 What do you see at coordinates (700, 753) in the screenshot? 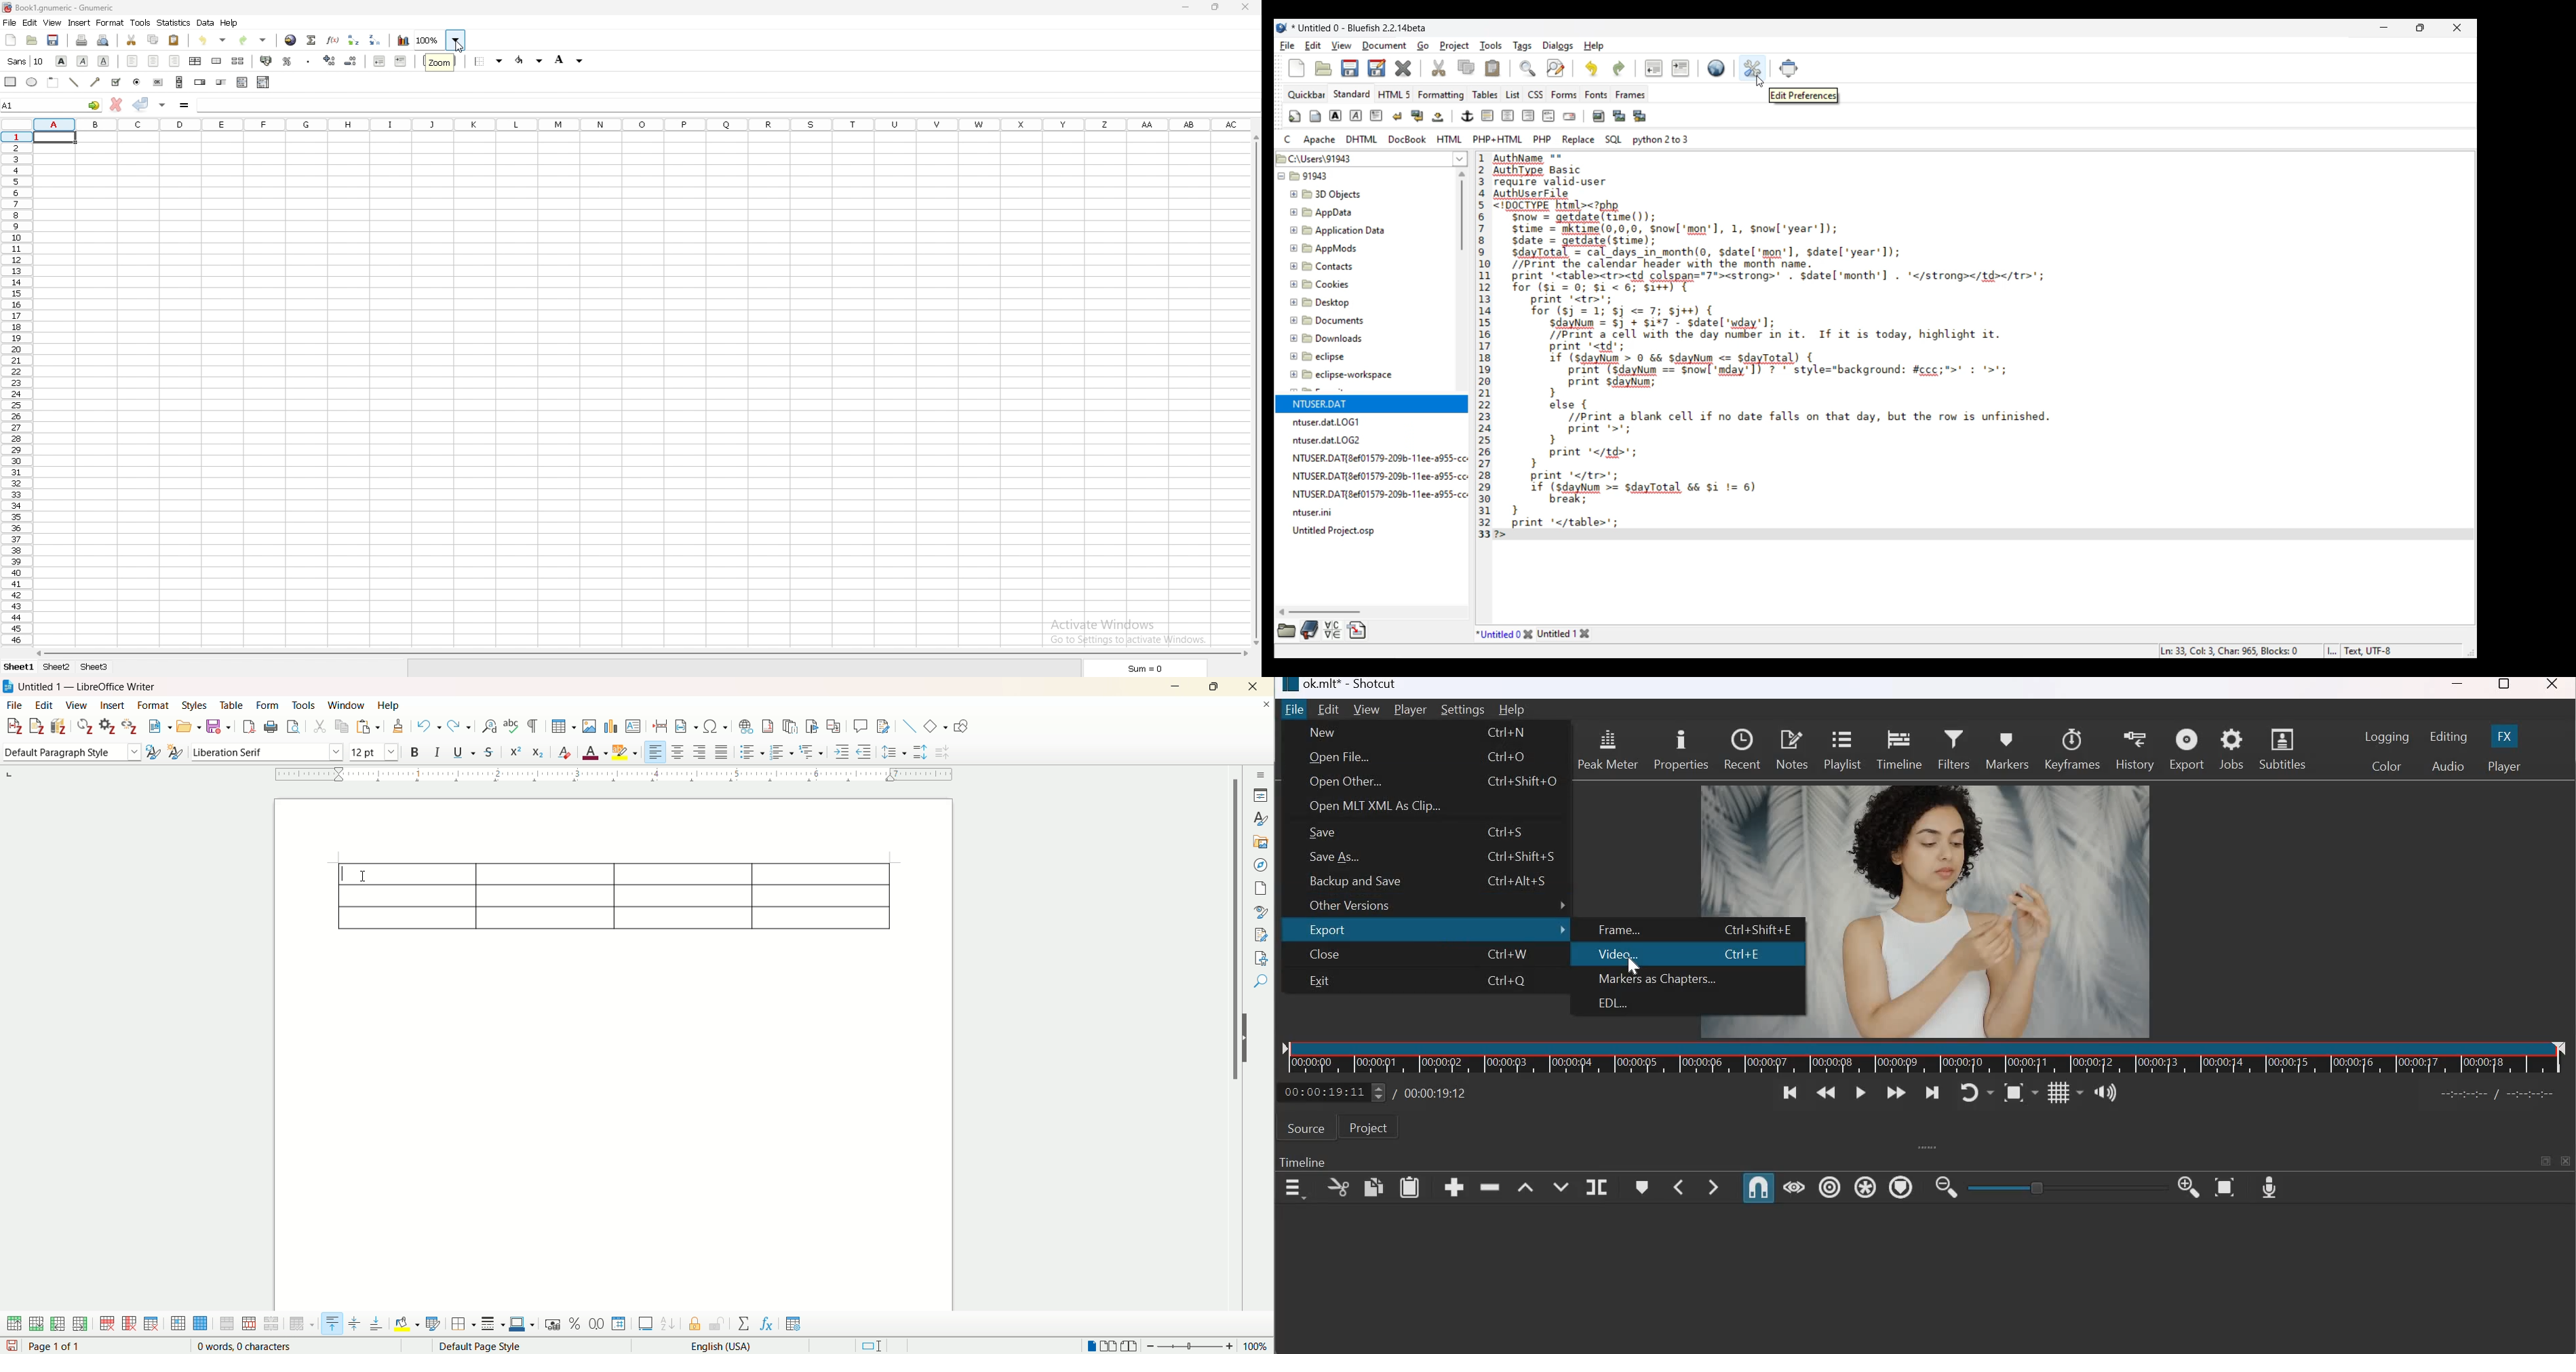
I see `align right` at bounding box center [700, 753].